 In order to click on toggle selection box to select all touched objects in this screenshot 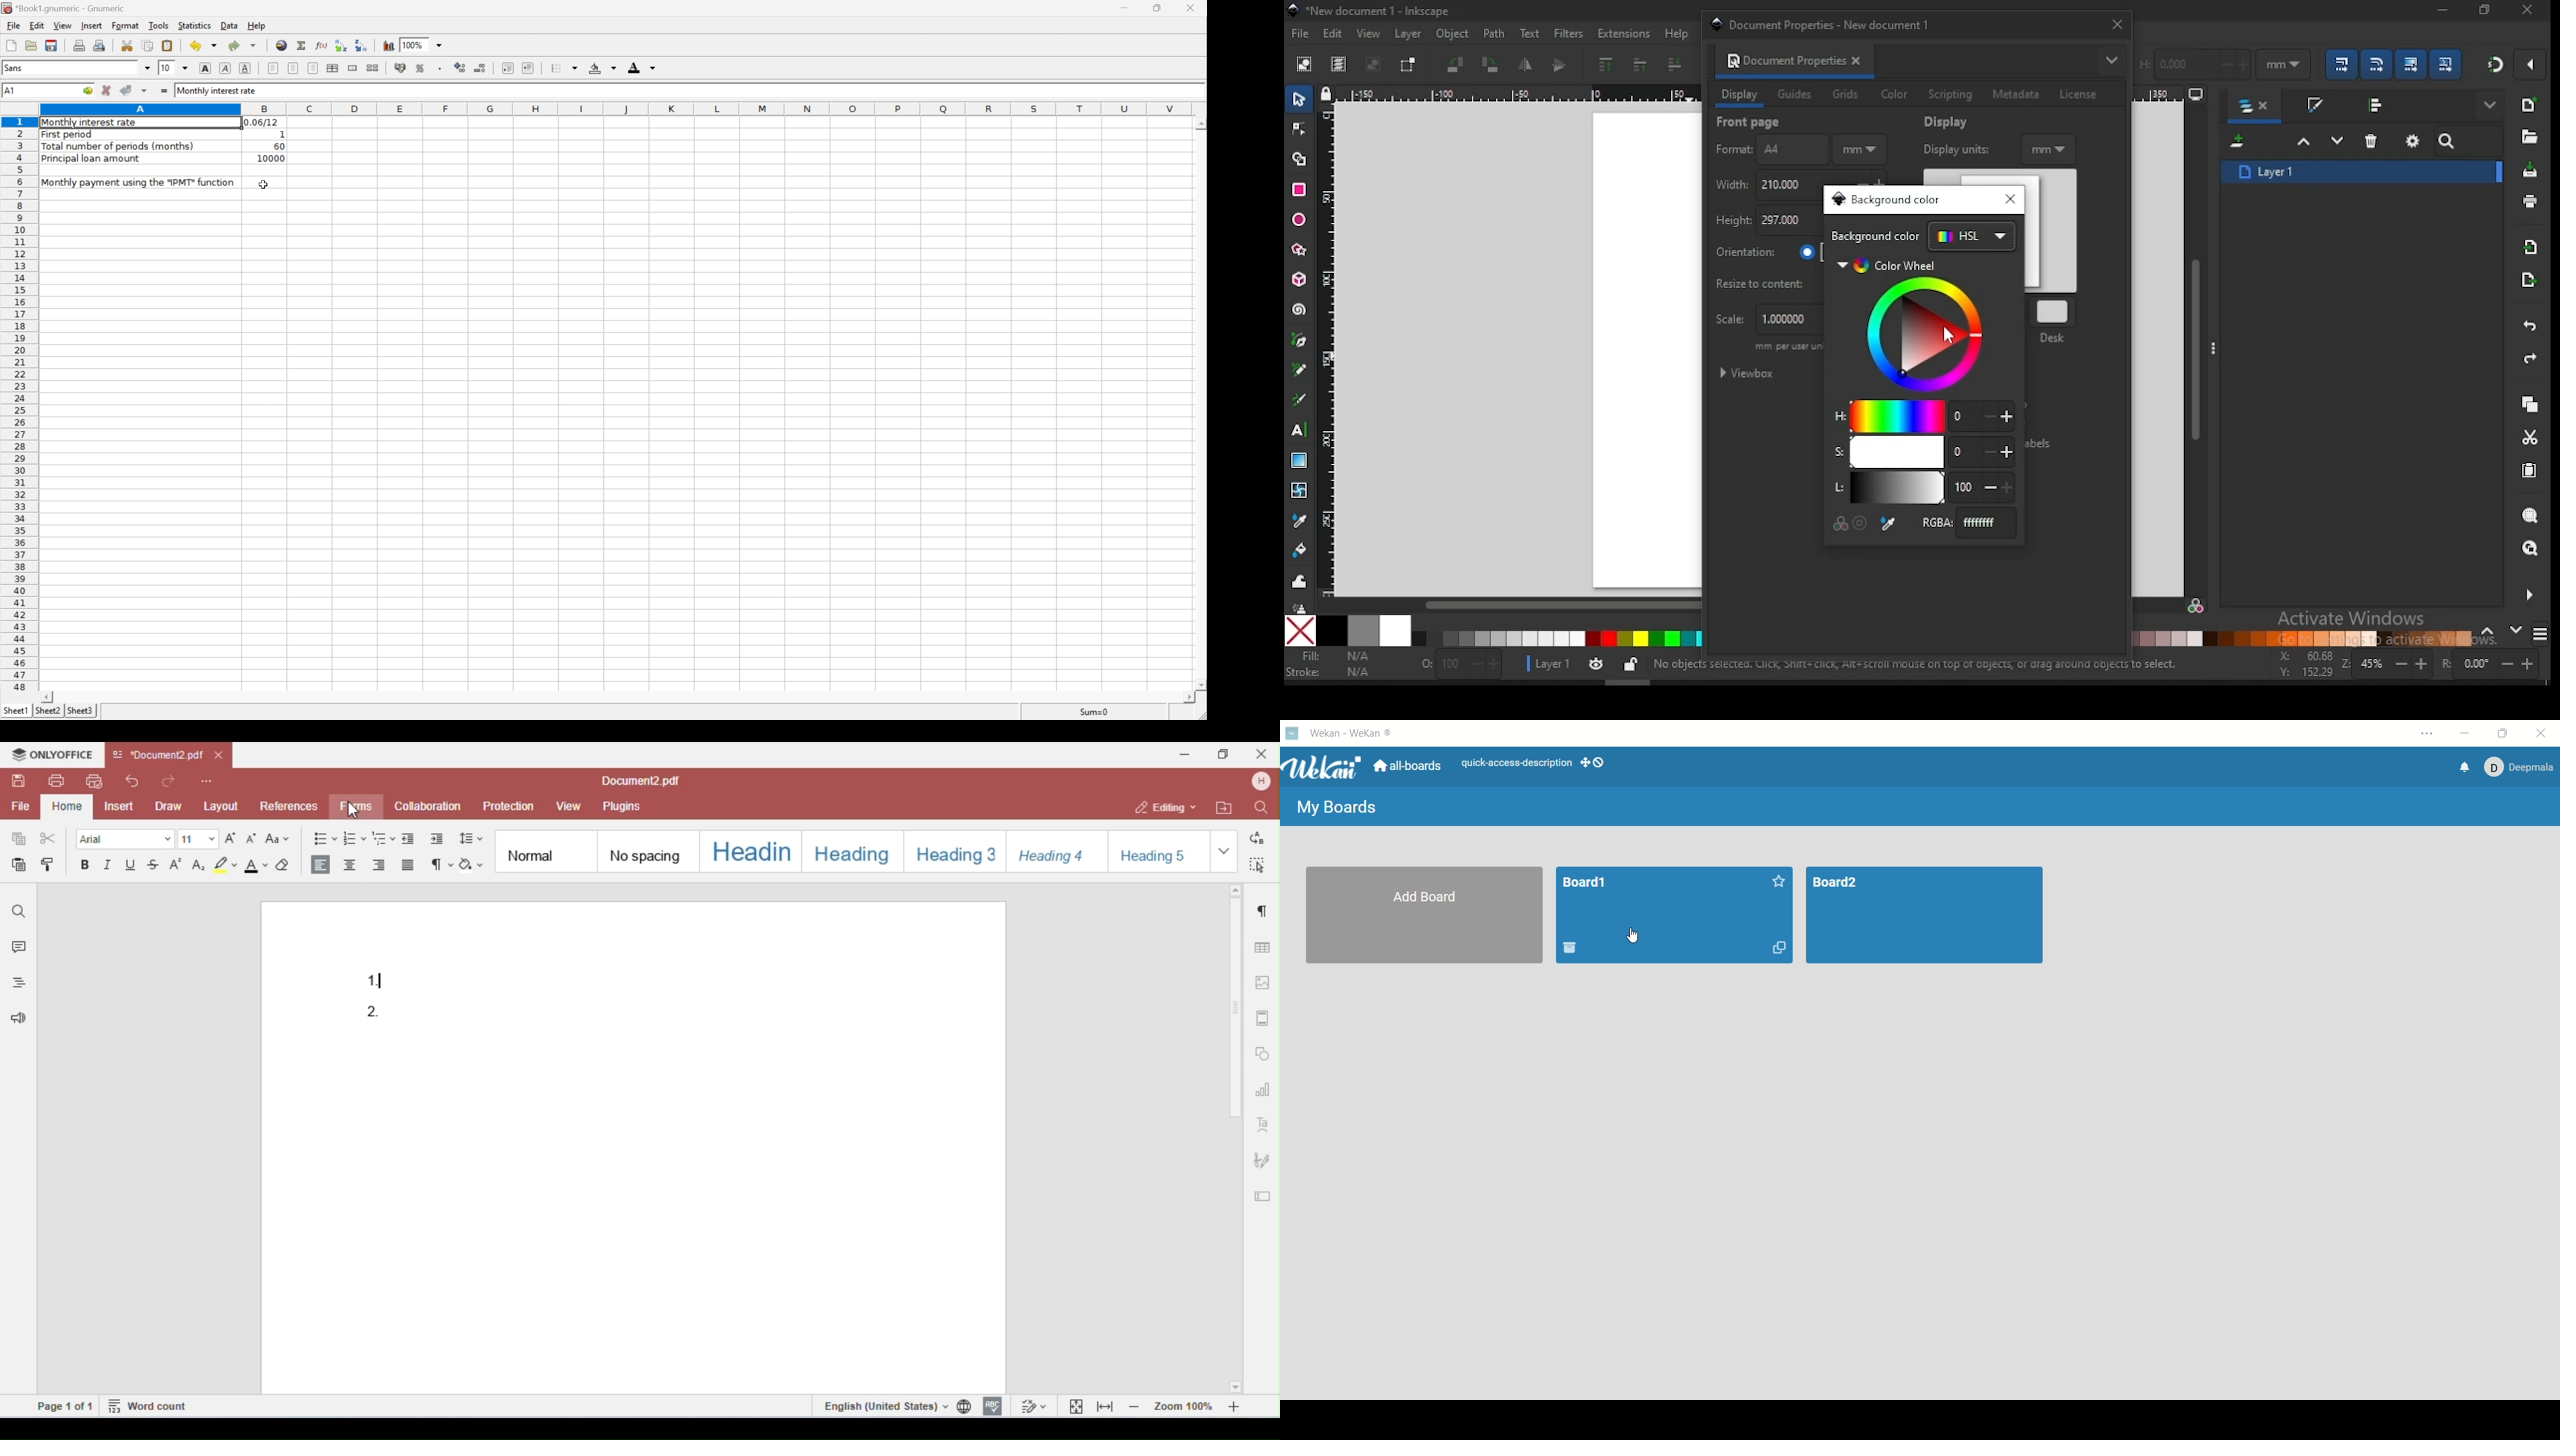, I will do `click(1408, 65)`.